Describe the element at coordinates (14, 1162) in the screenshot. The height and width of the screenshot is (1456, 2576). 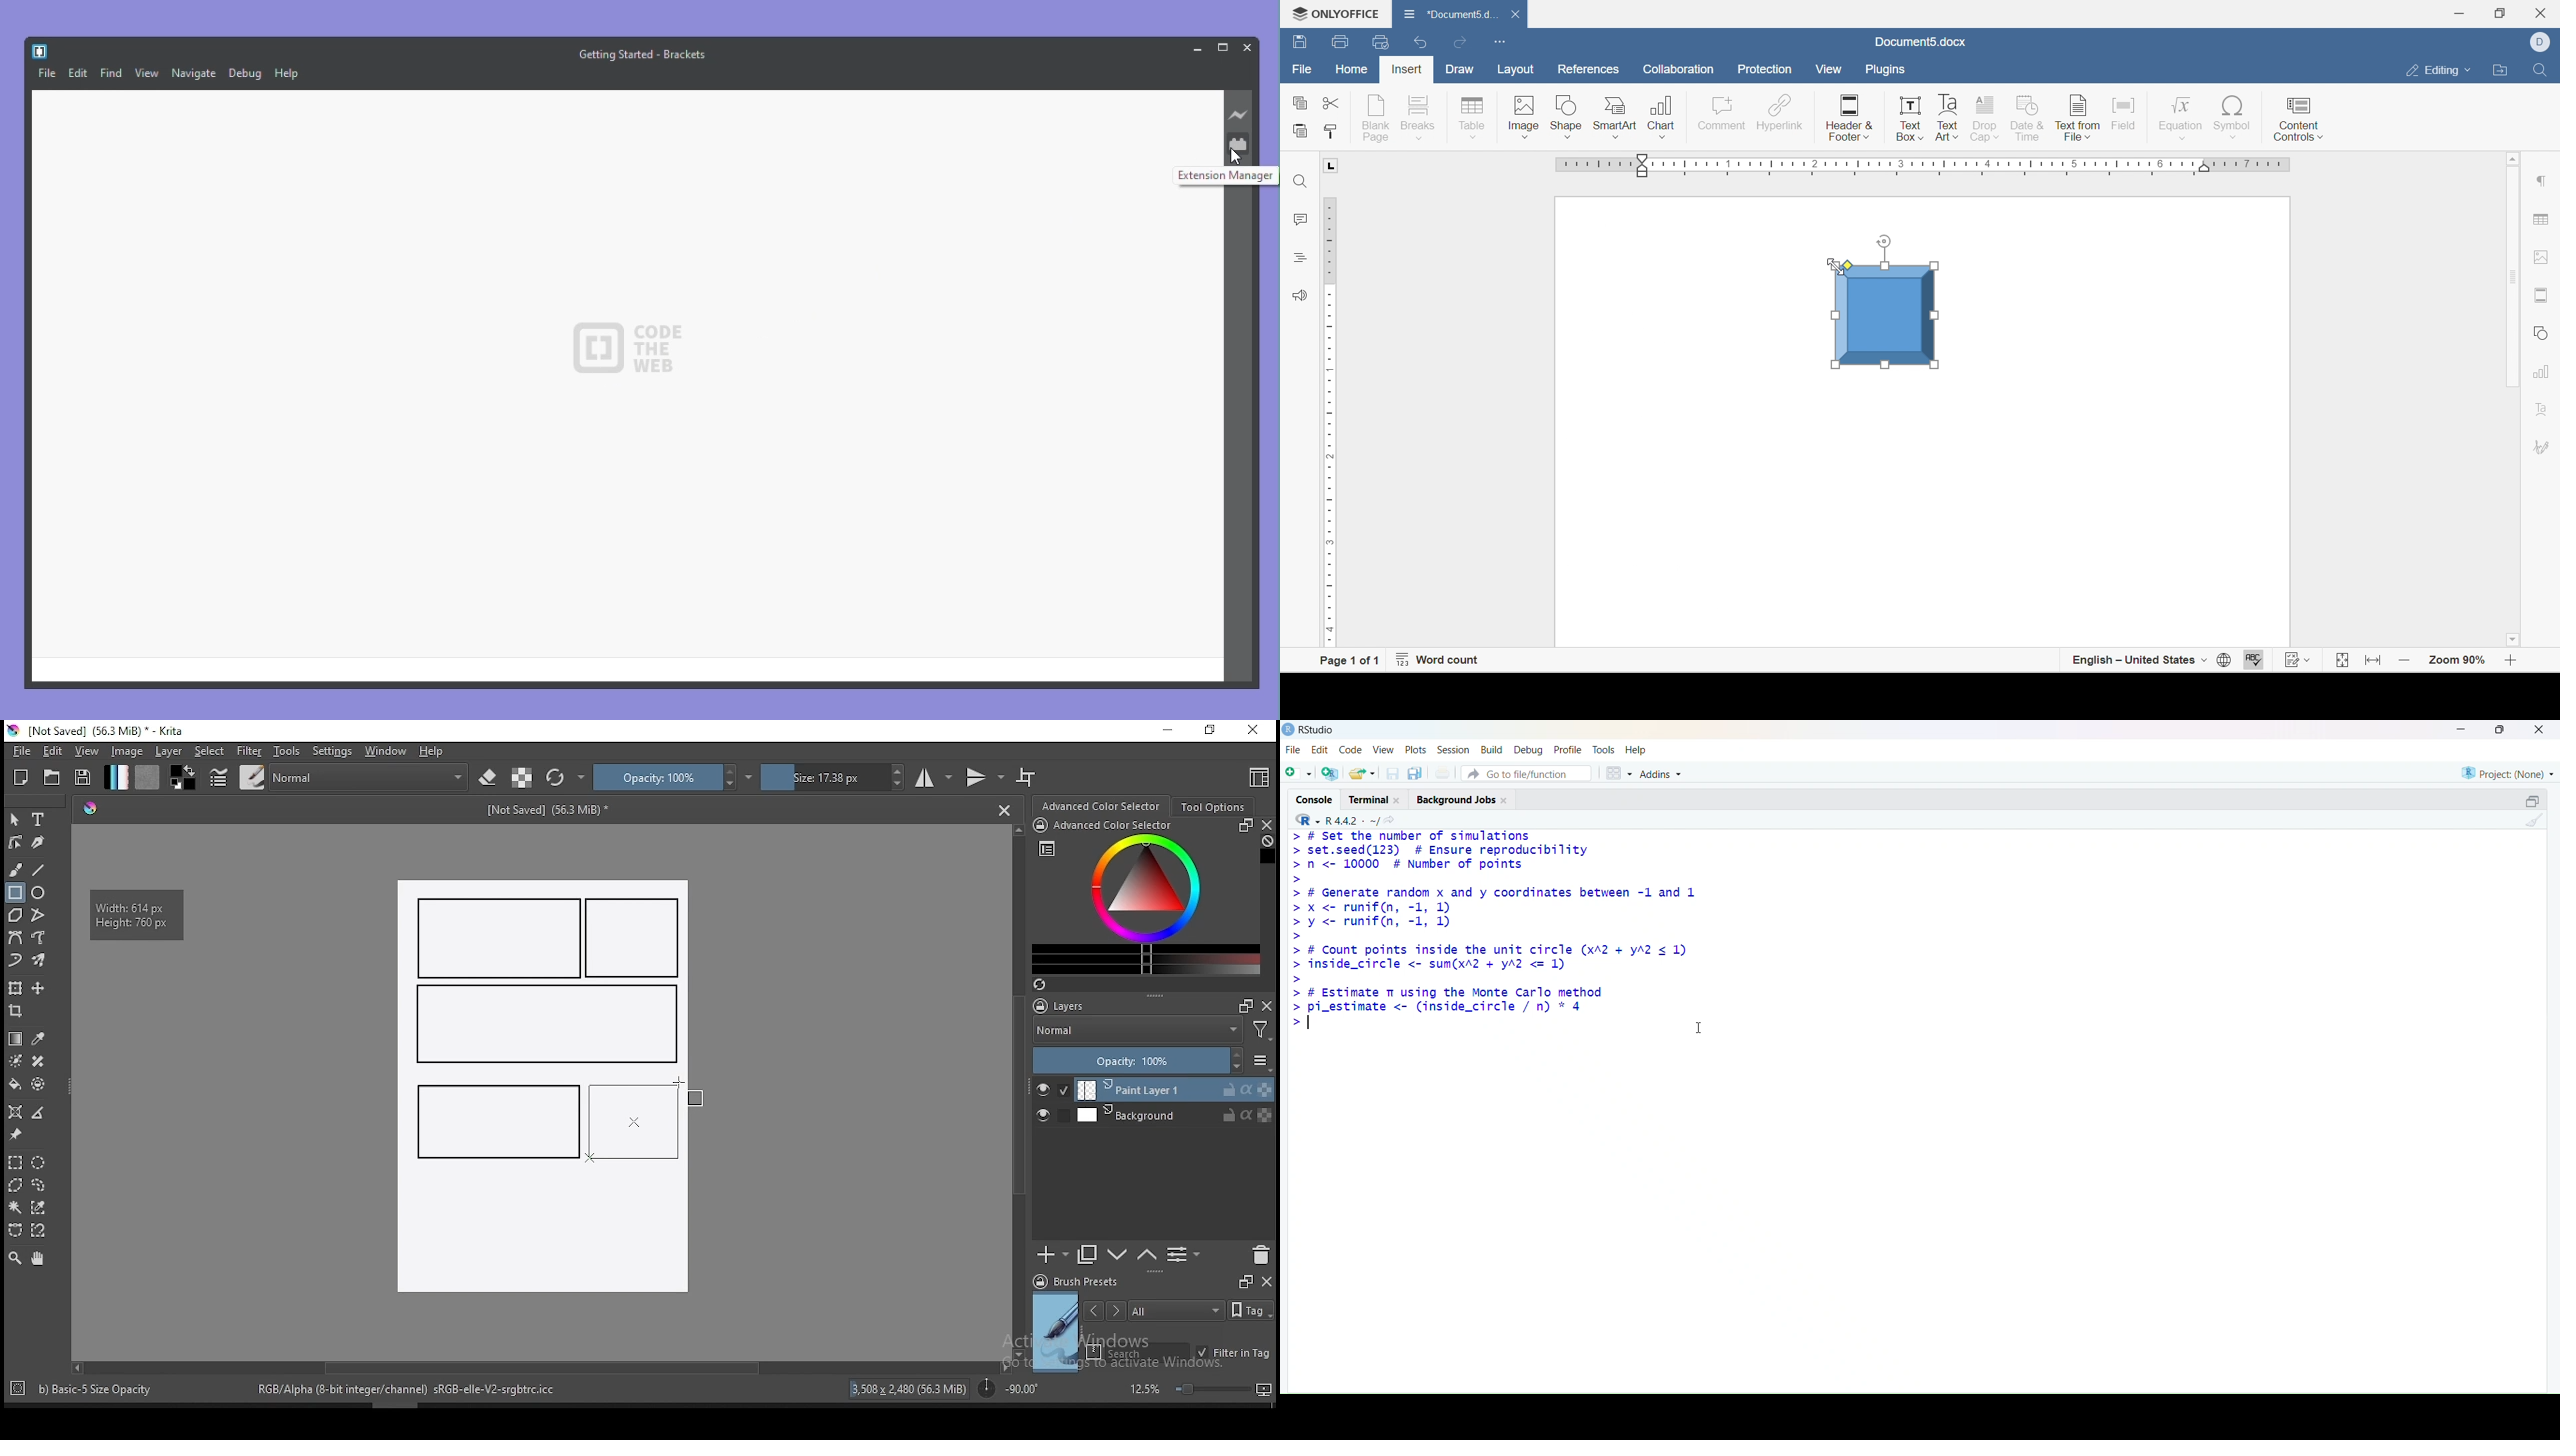
I see `rectangular selection tool` at that location.